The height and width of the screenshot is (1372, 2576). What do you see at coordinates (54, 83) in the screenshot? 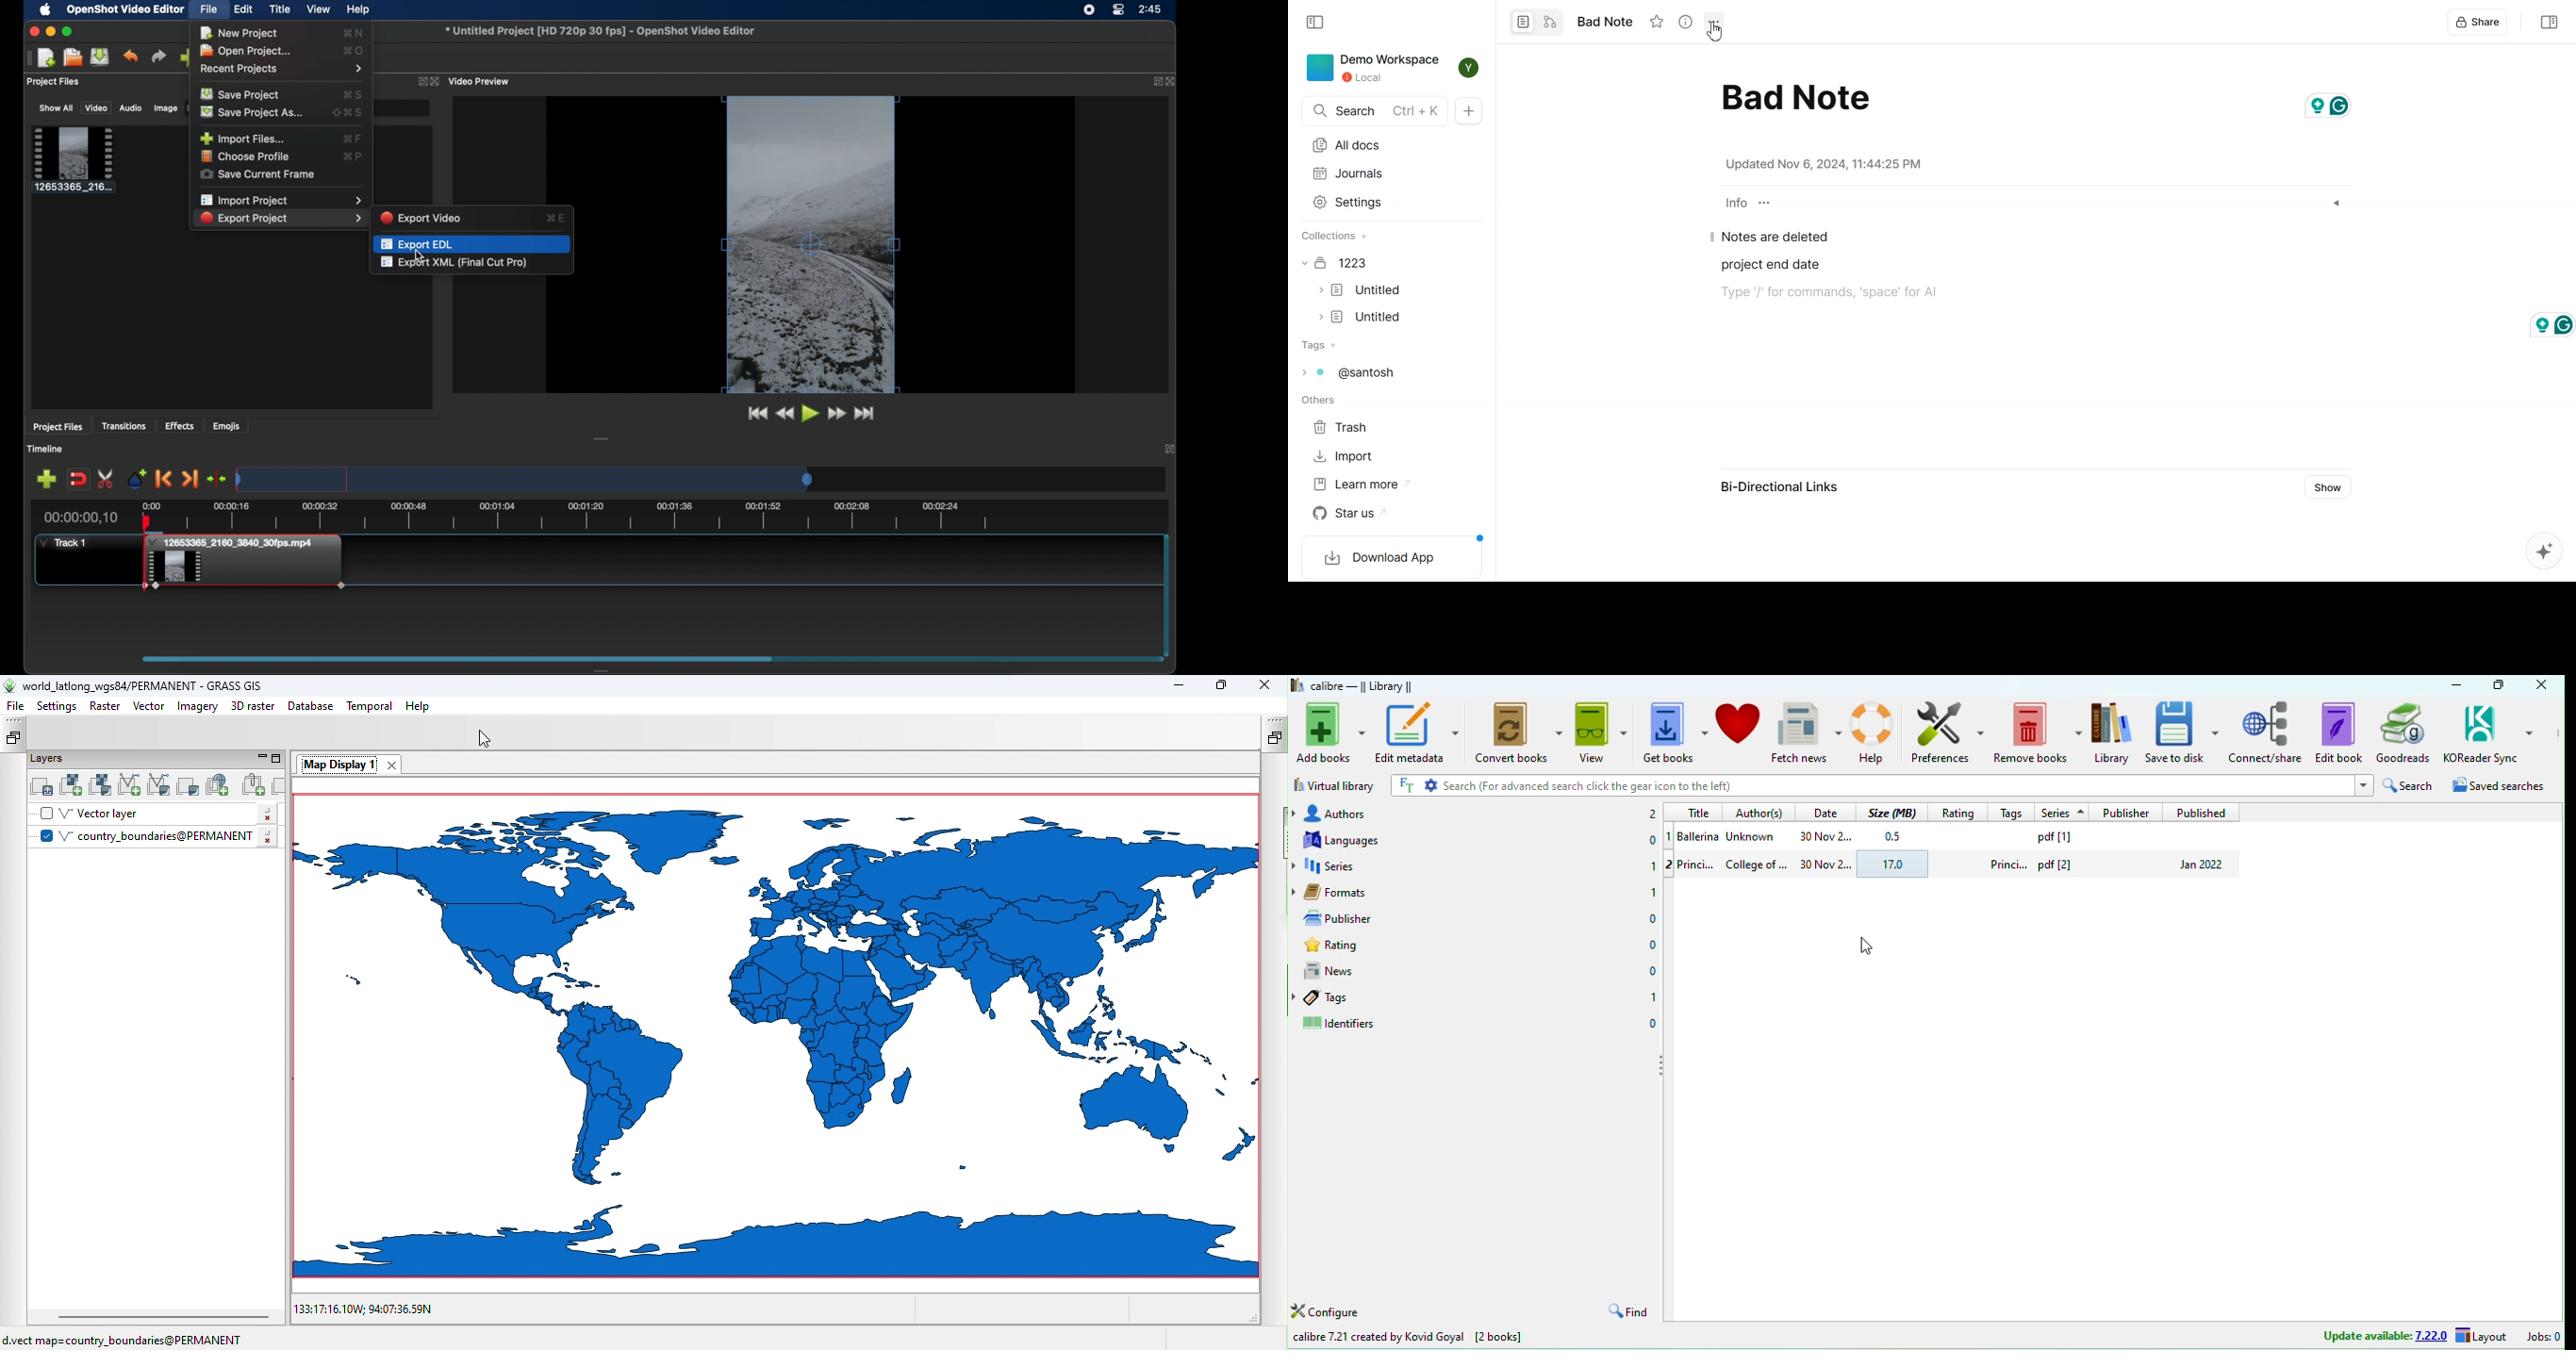
I see `project files` at bounding box center [54, 83].